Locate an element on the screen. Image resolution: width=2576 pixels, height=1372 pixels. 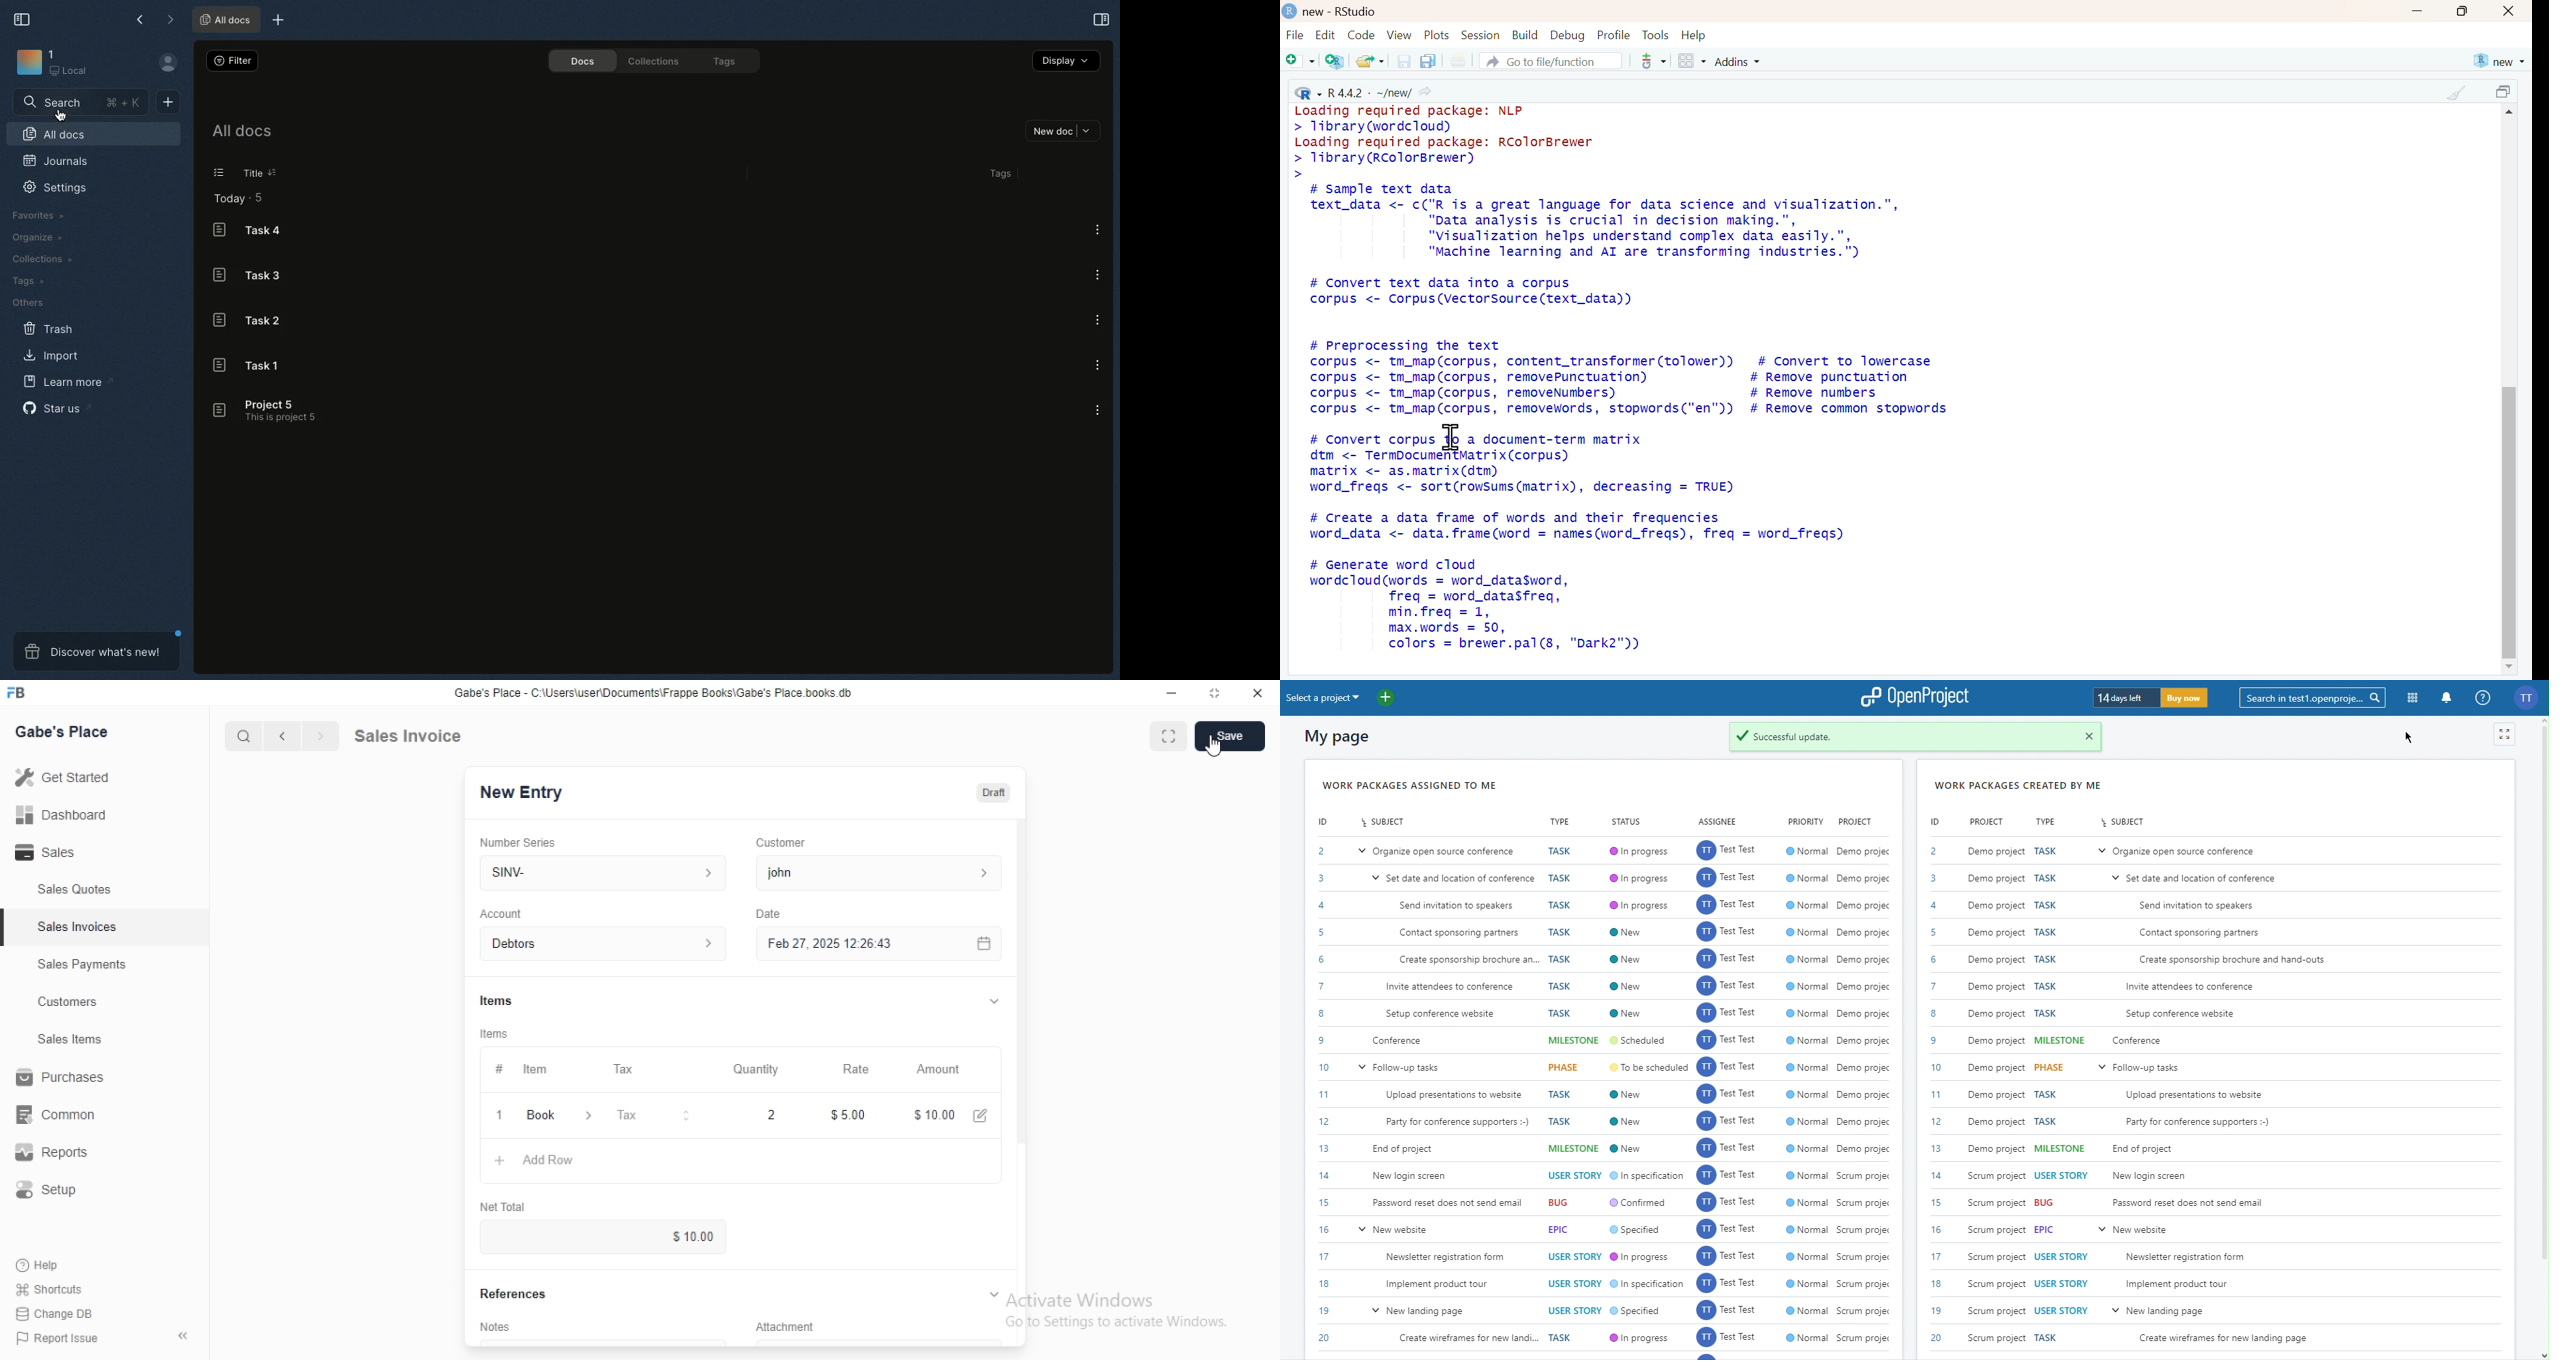
Phase is located at coordinates (2049, 1068).